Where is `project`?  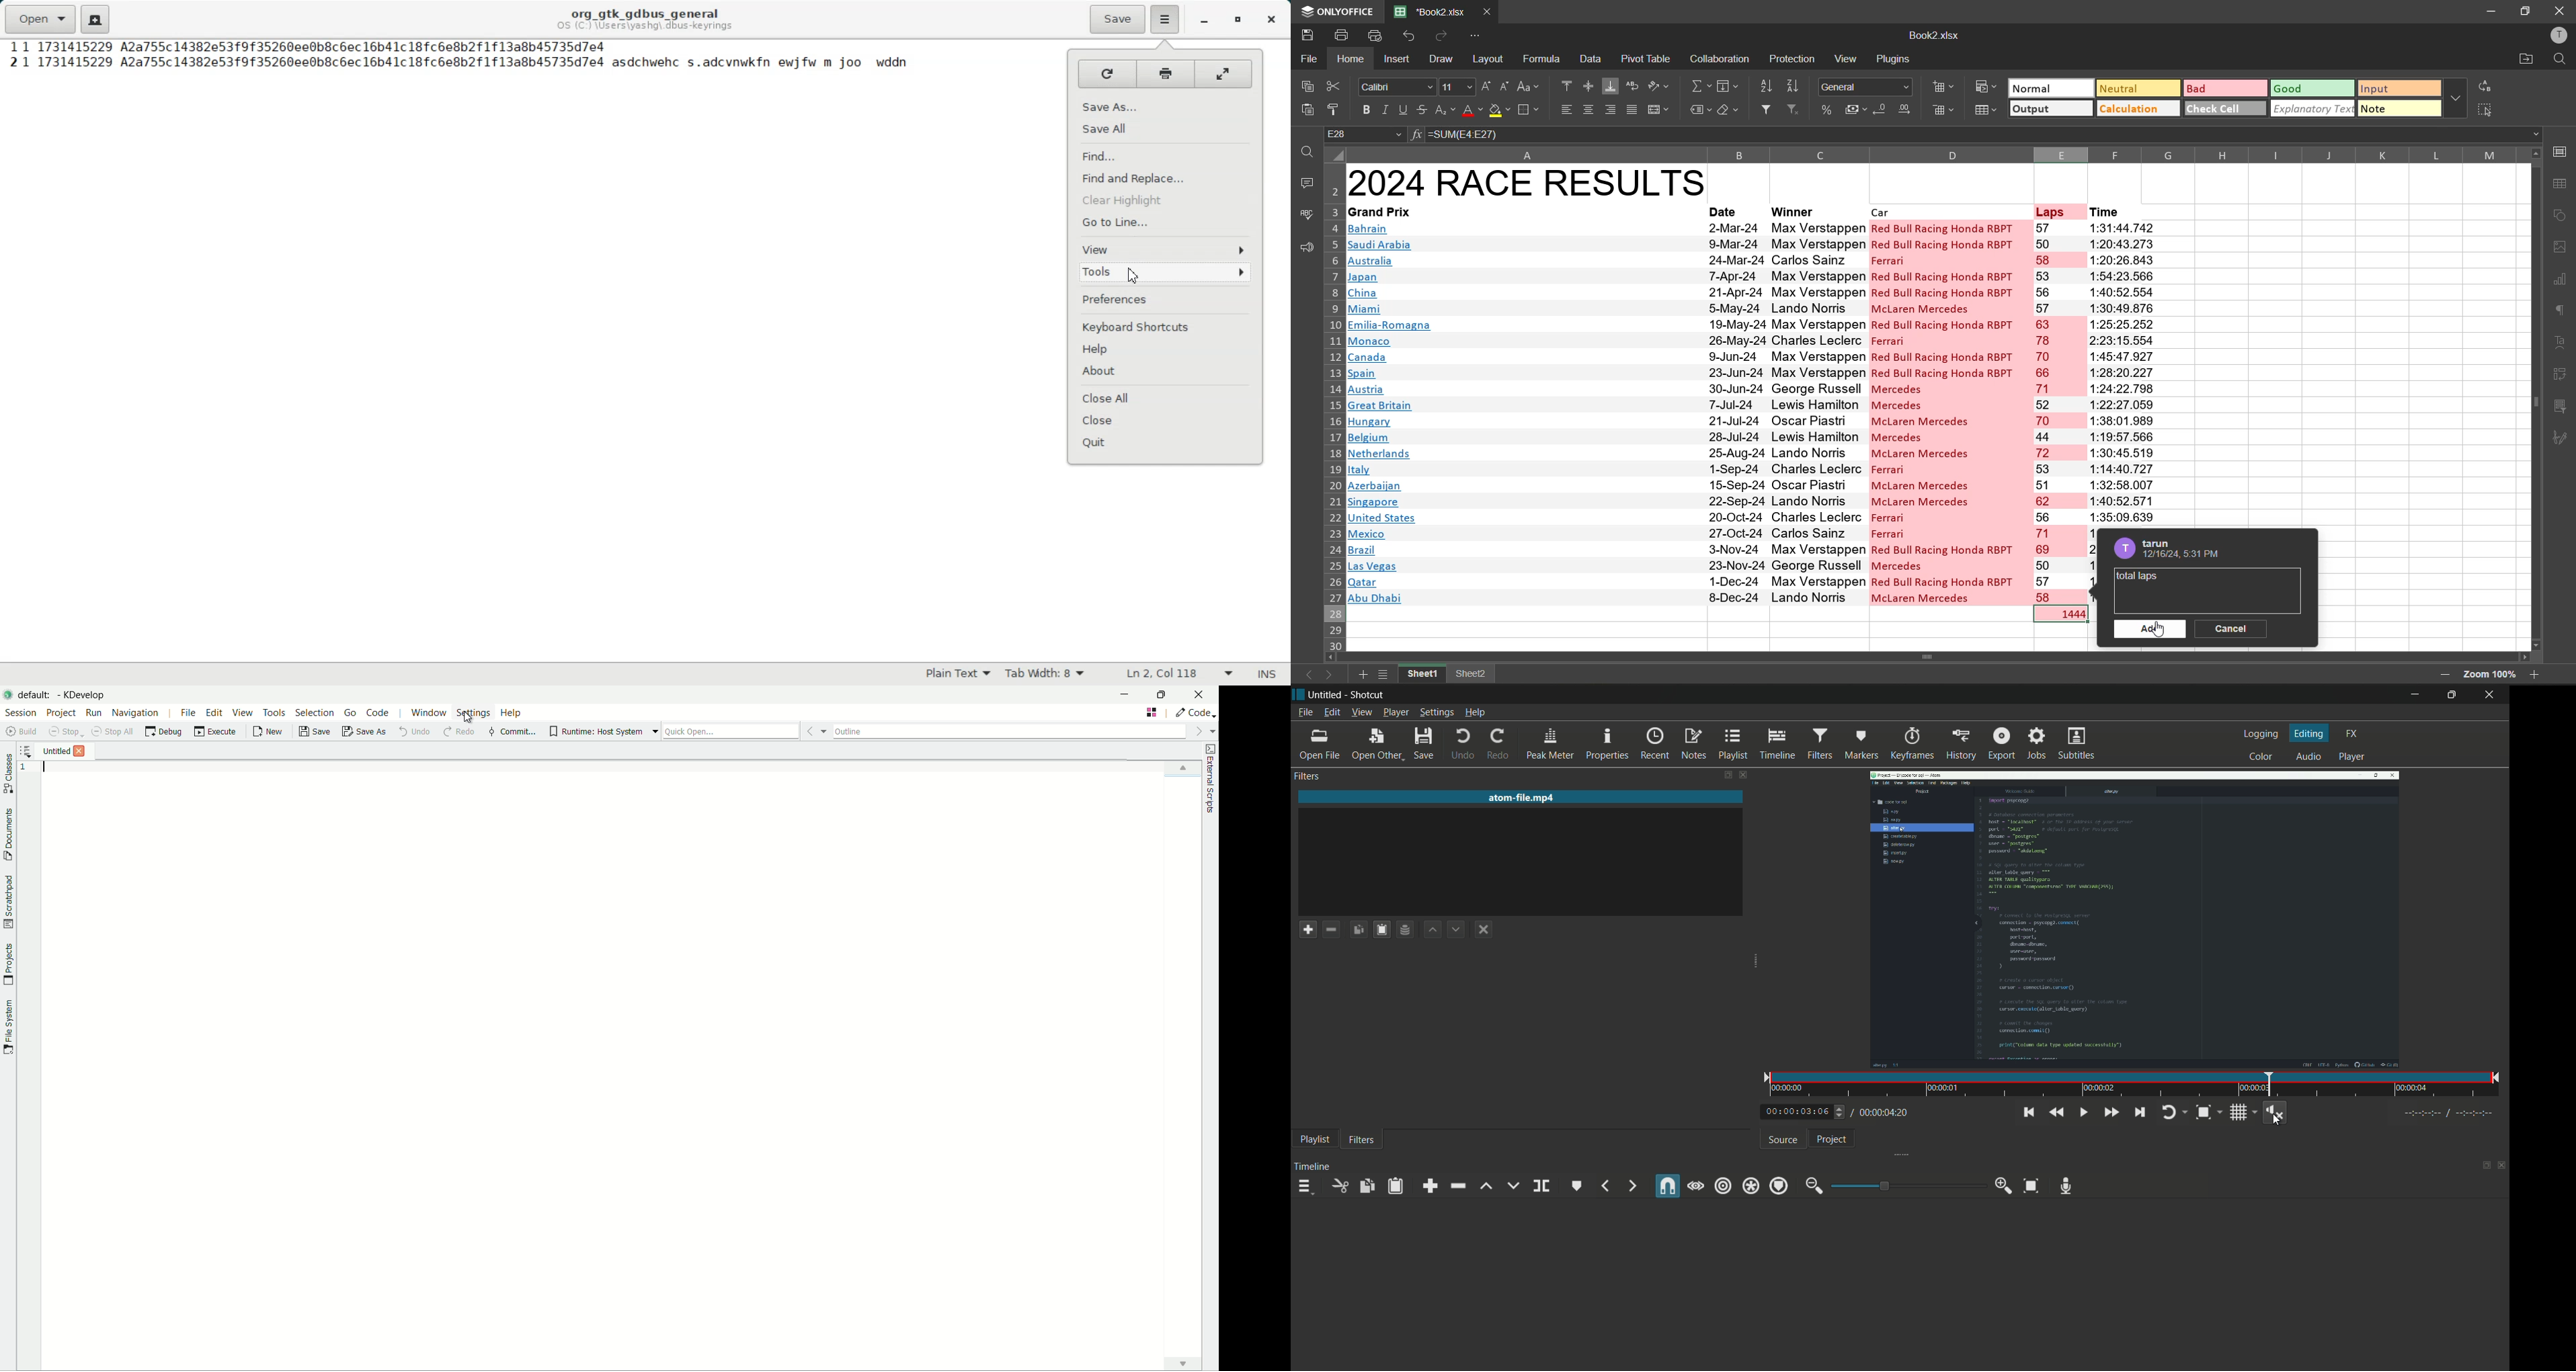
project is located at coordinates (1828, 1139).